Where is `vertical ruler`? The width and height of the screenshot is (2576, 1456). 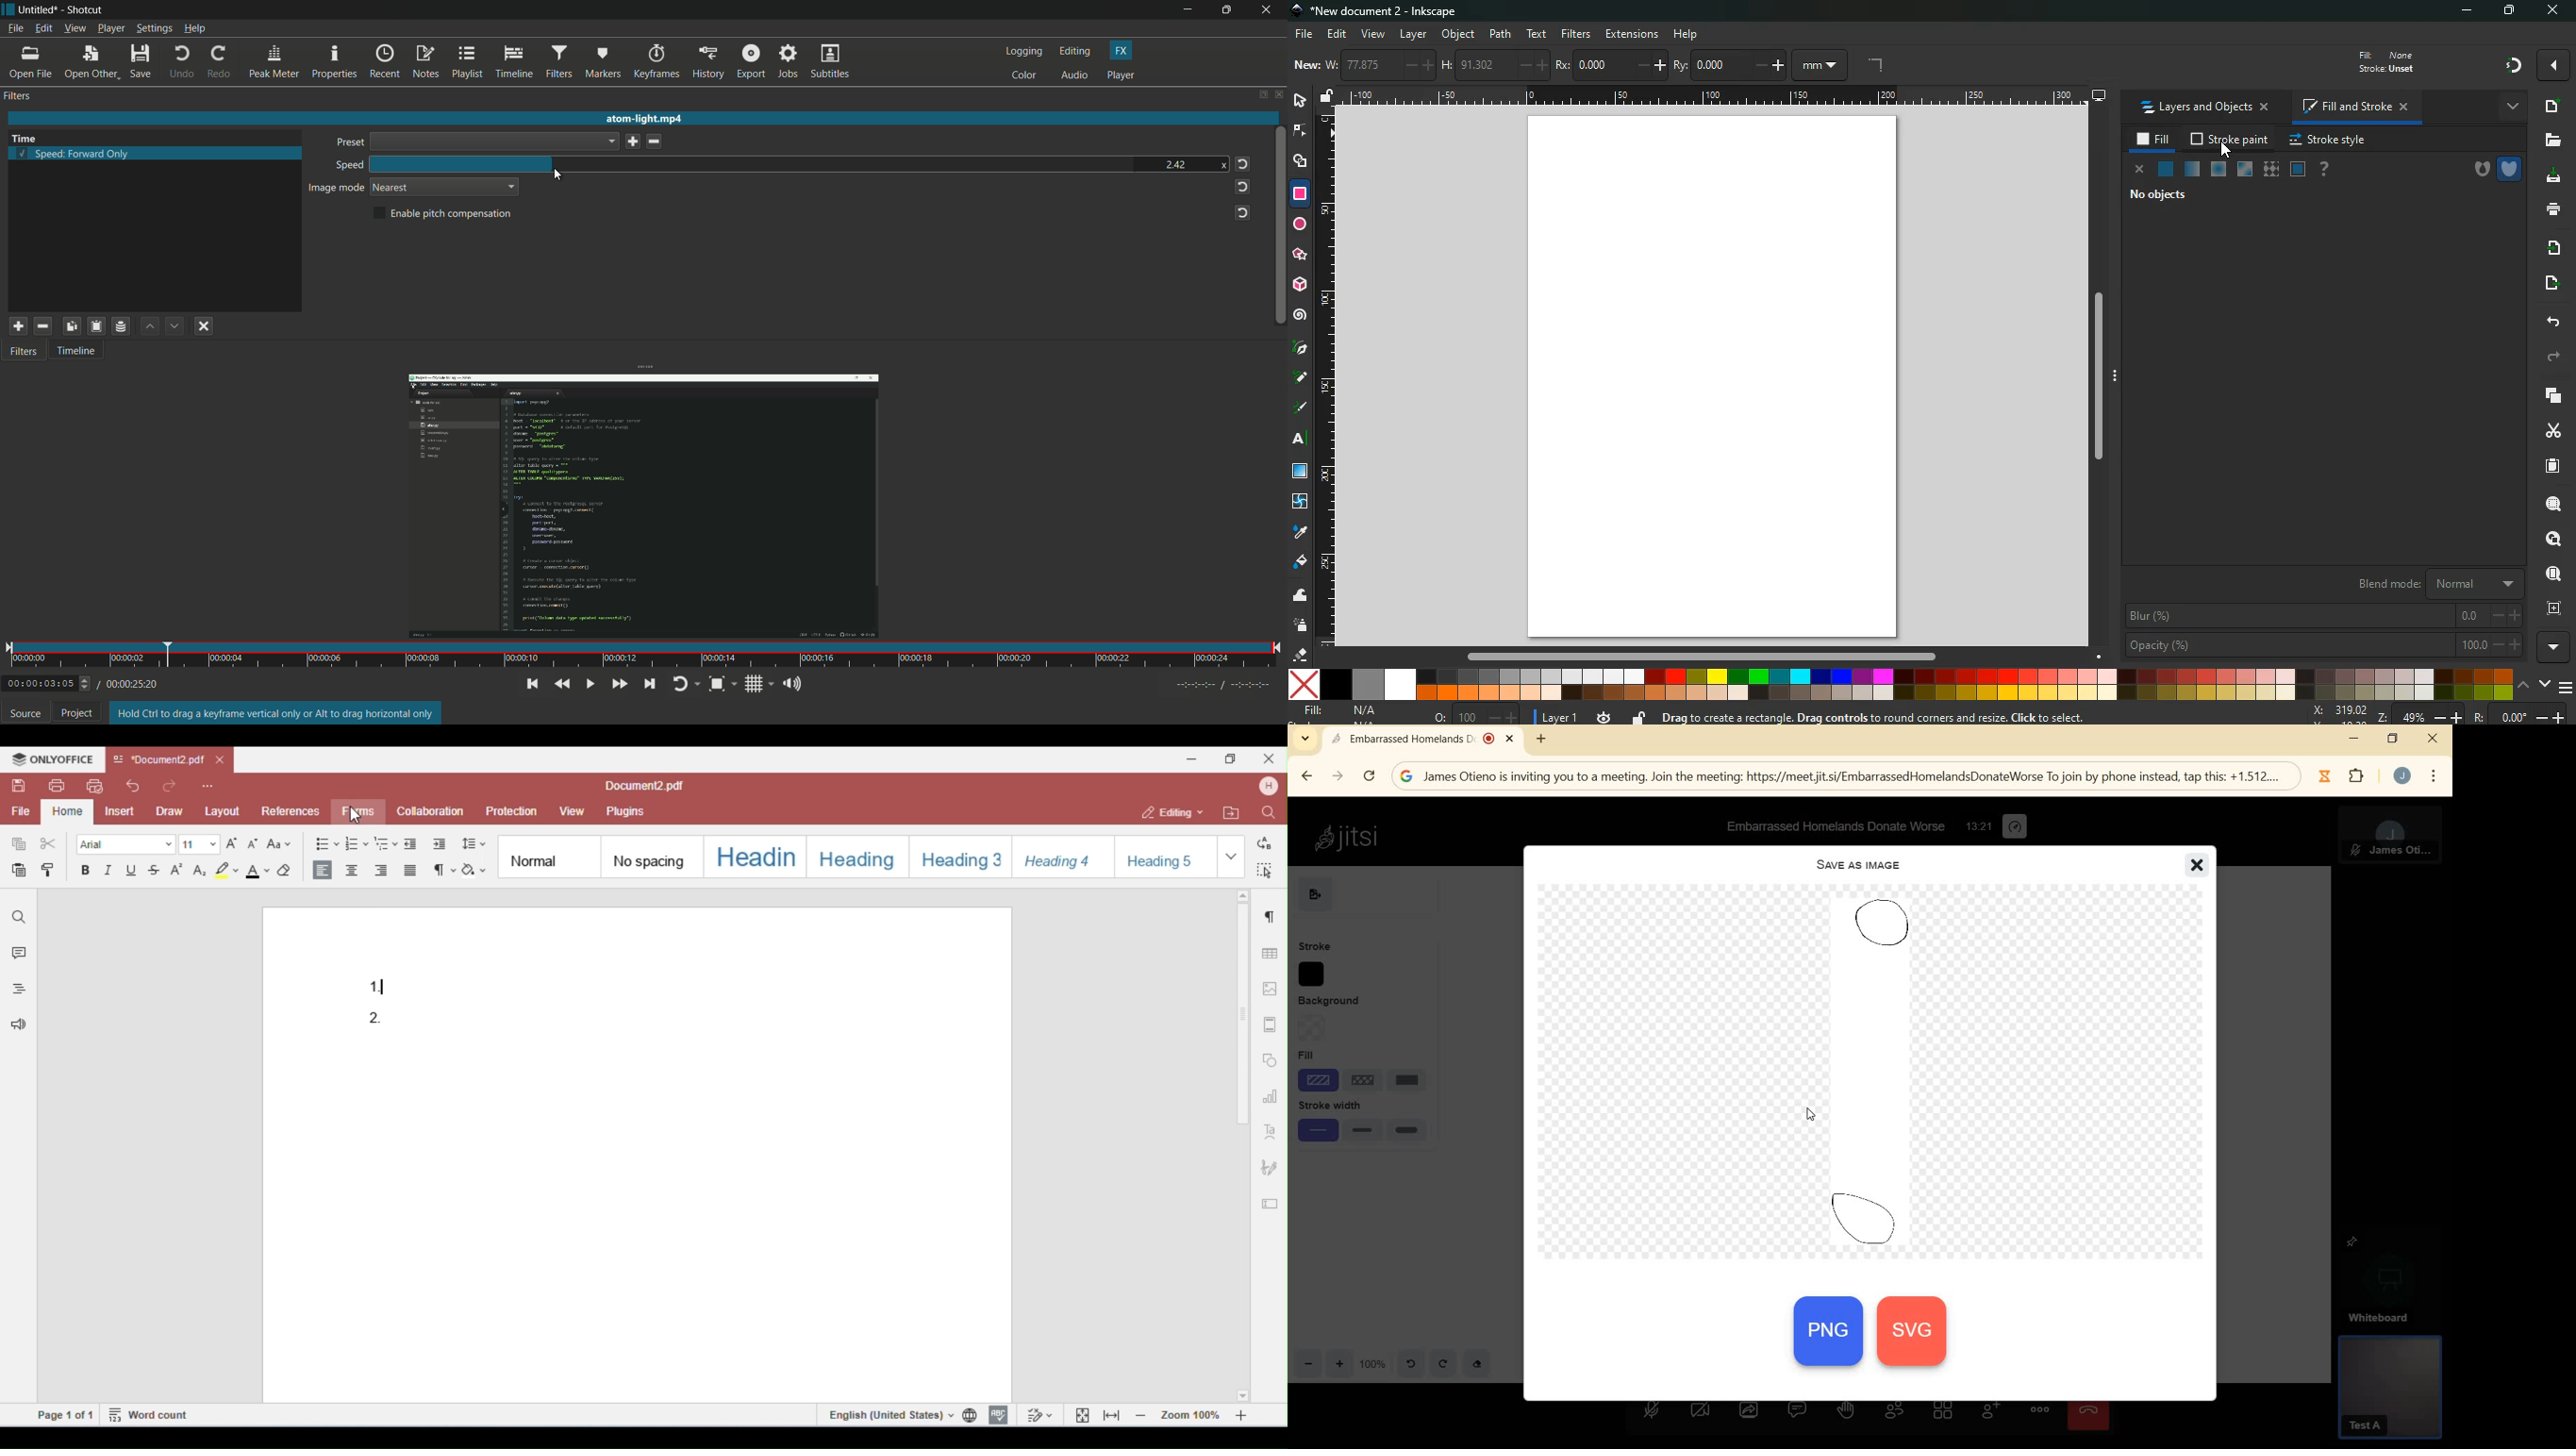 vertical ruler is located at coordinates (1328, 382).